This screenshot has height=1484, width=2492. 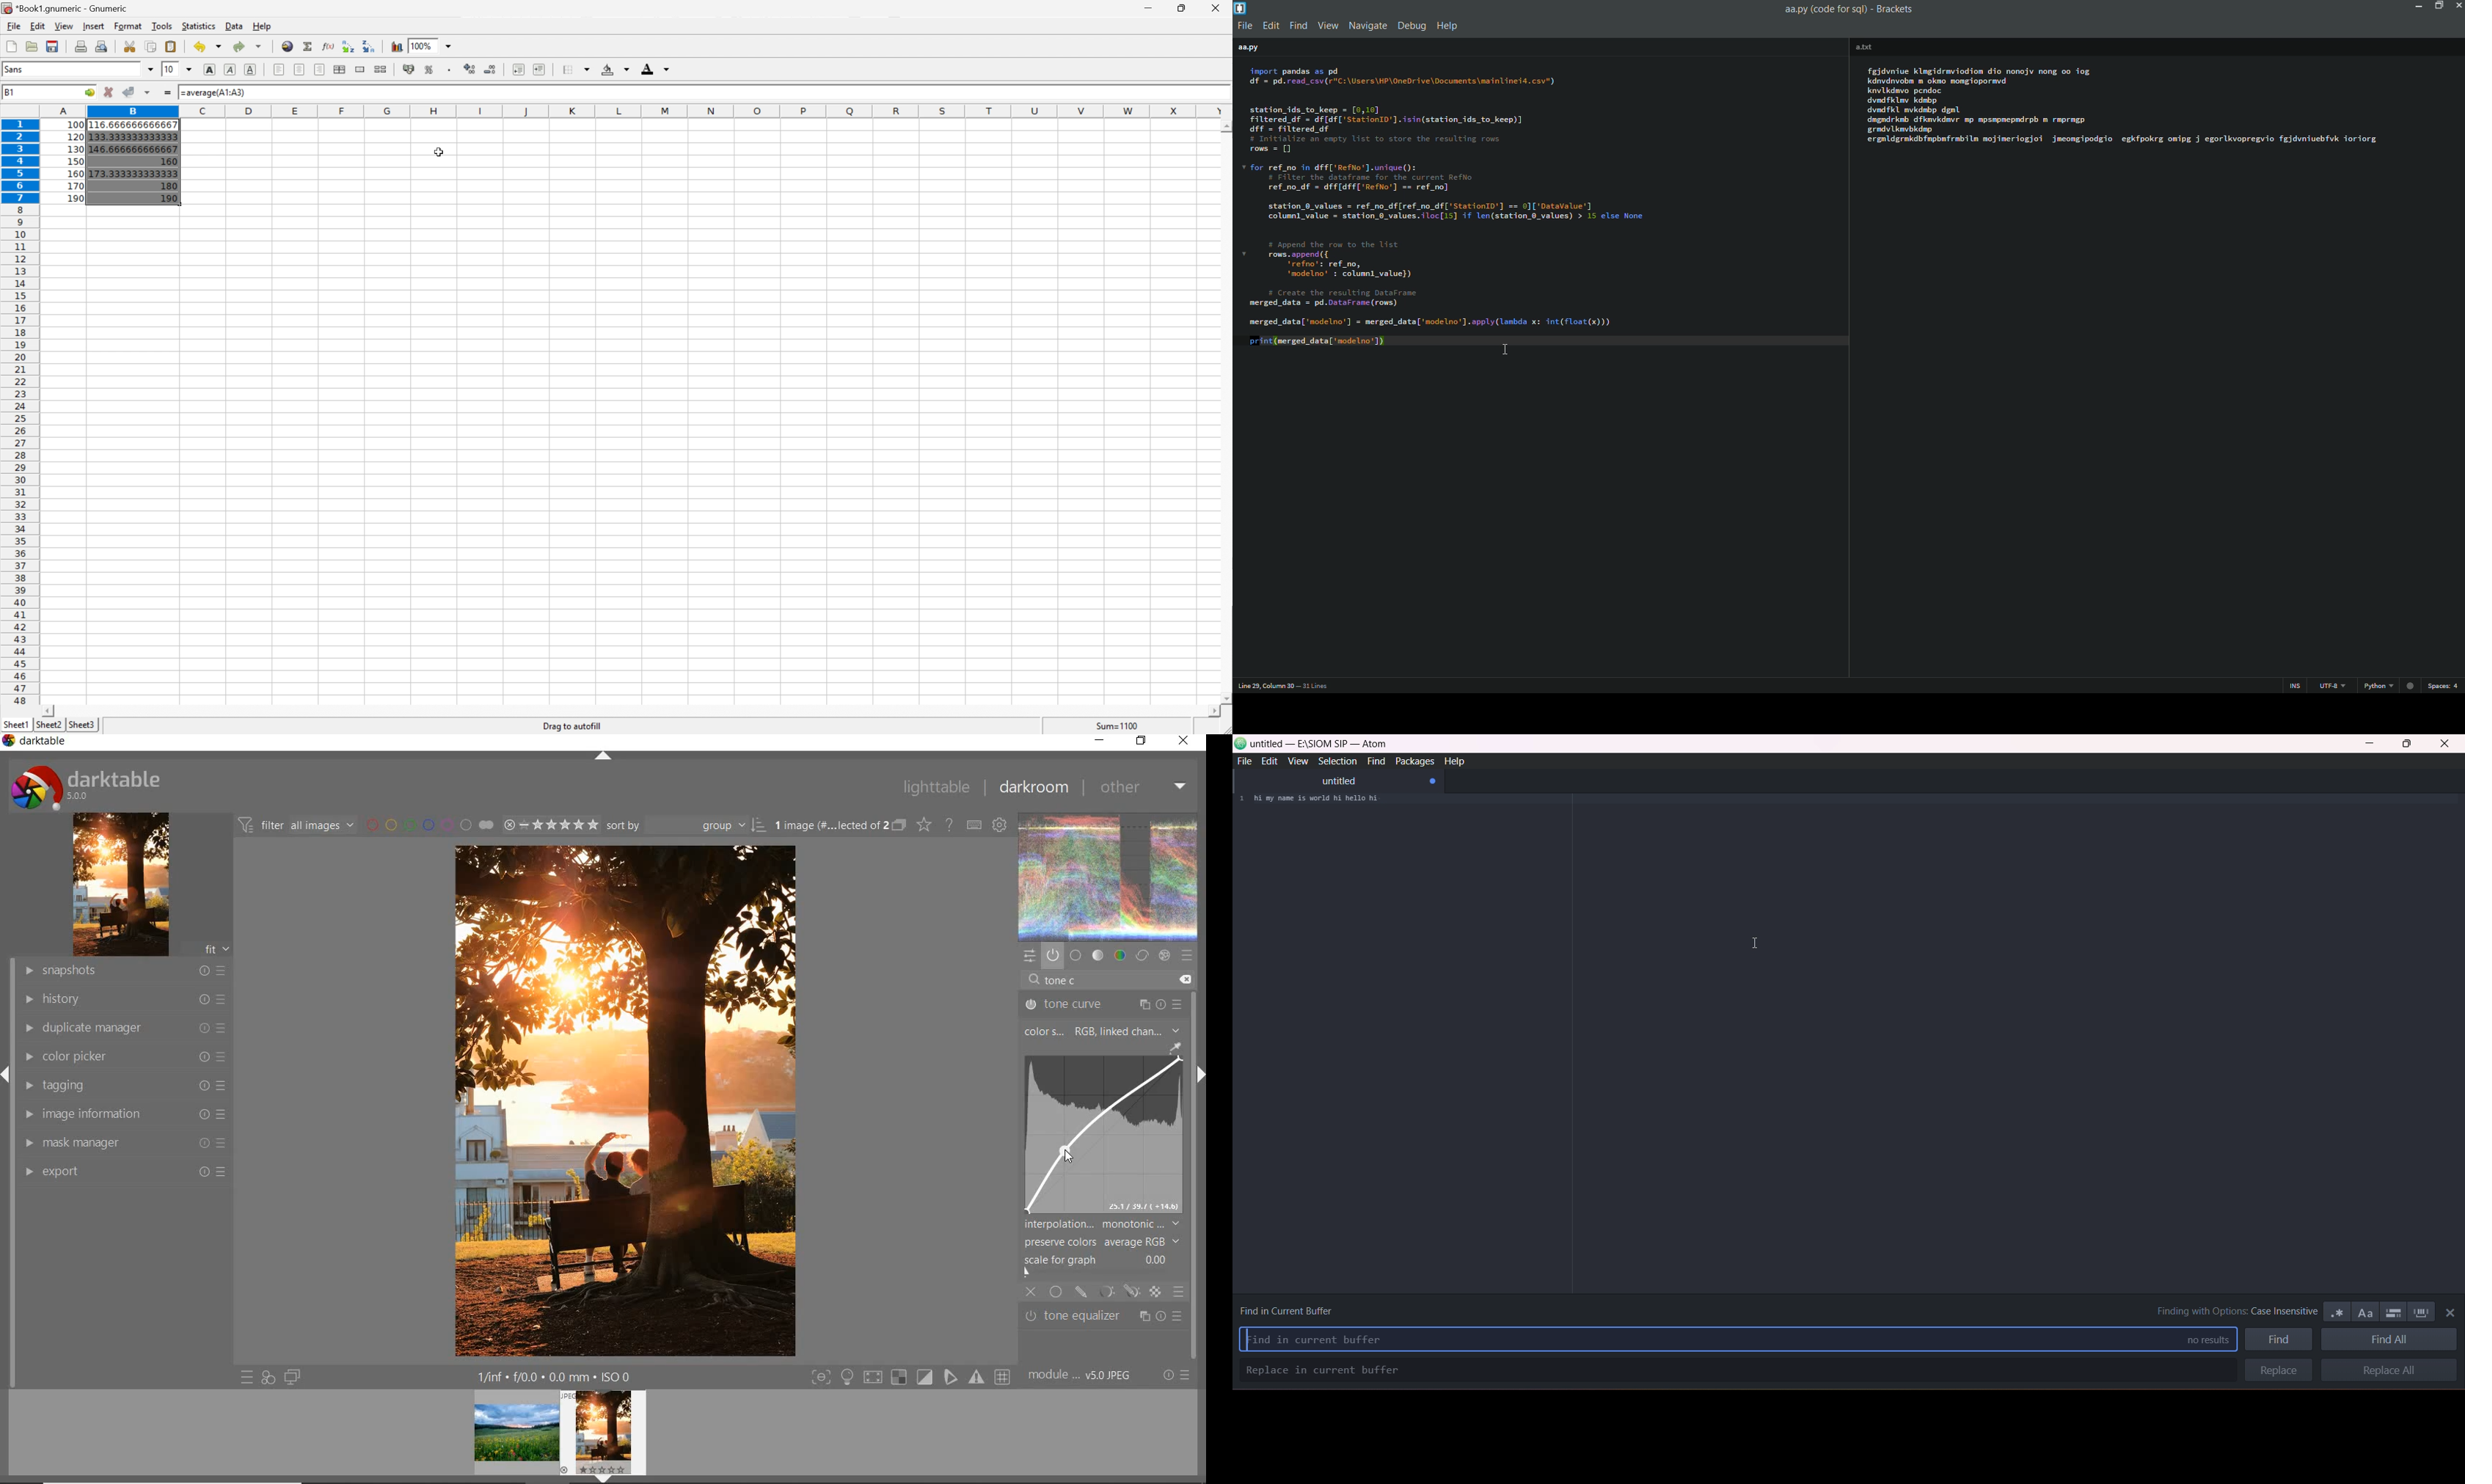 I want to click on close, so click(x=1184, y=741).